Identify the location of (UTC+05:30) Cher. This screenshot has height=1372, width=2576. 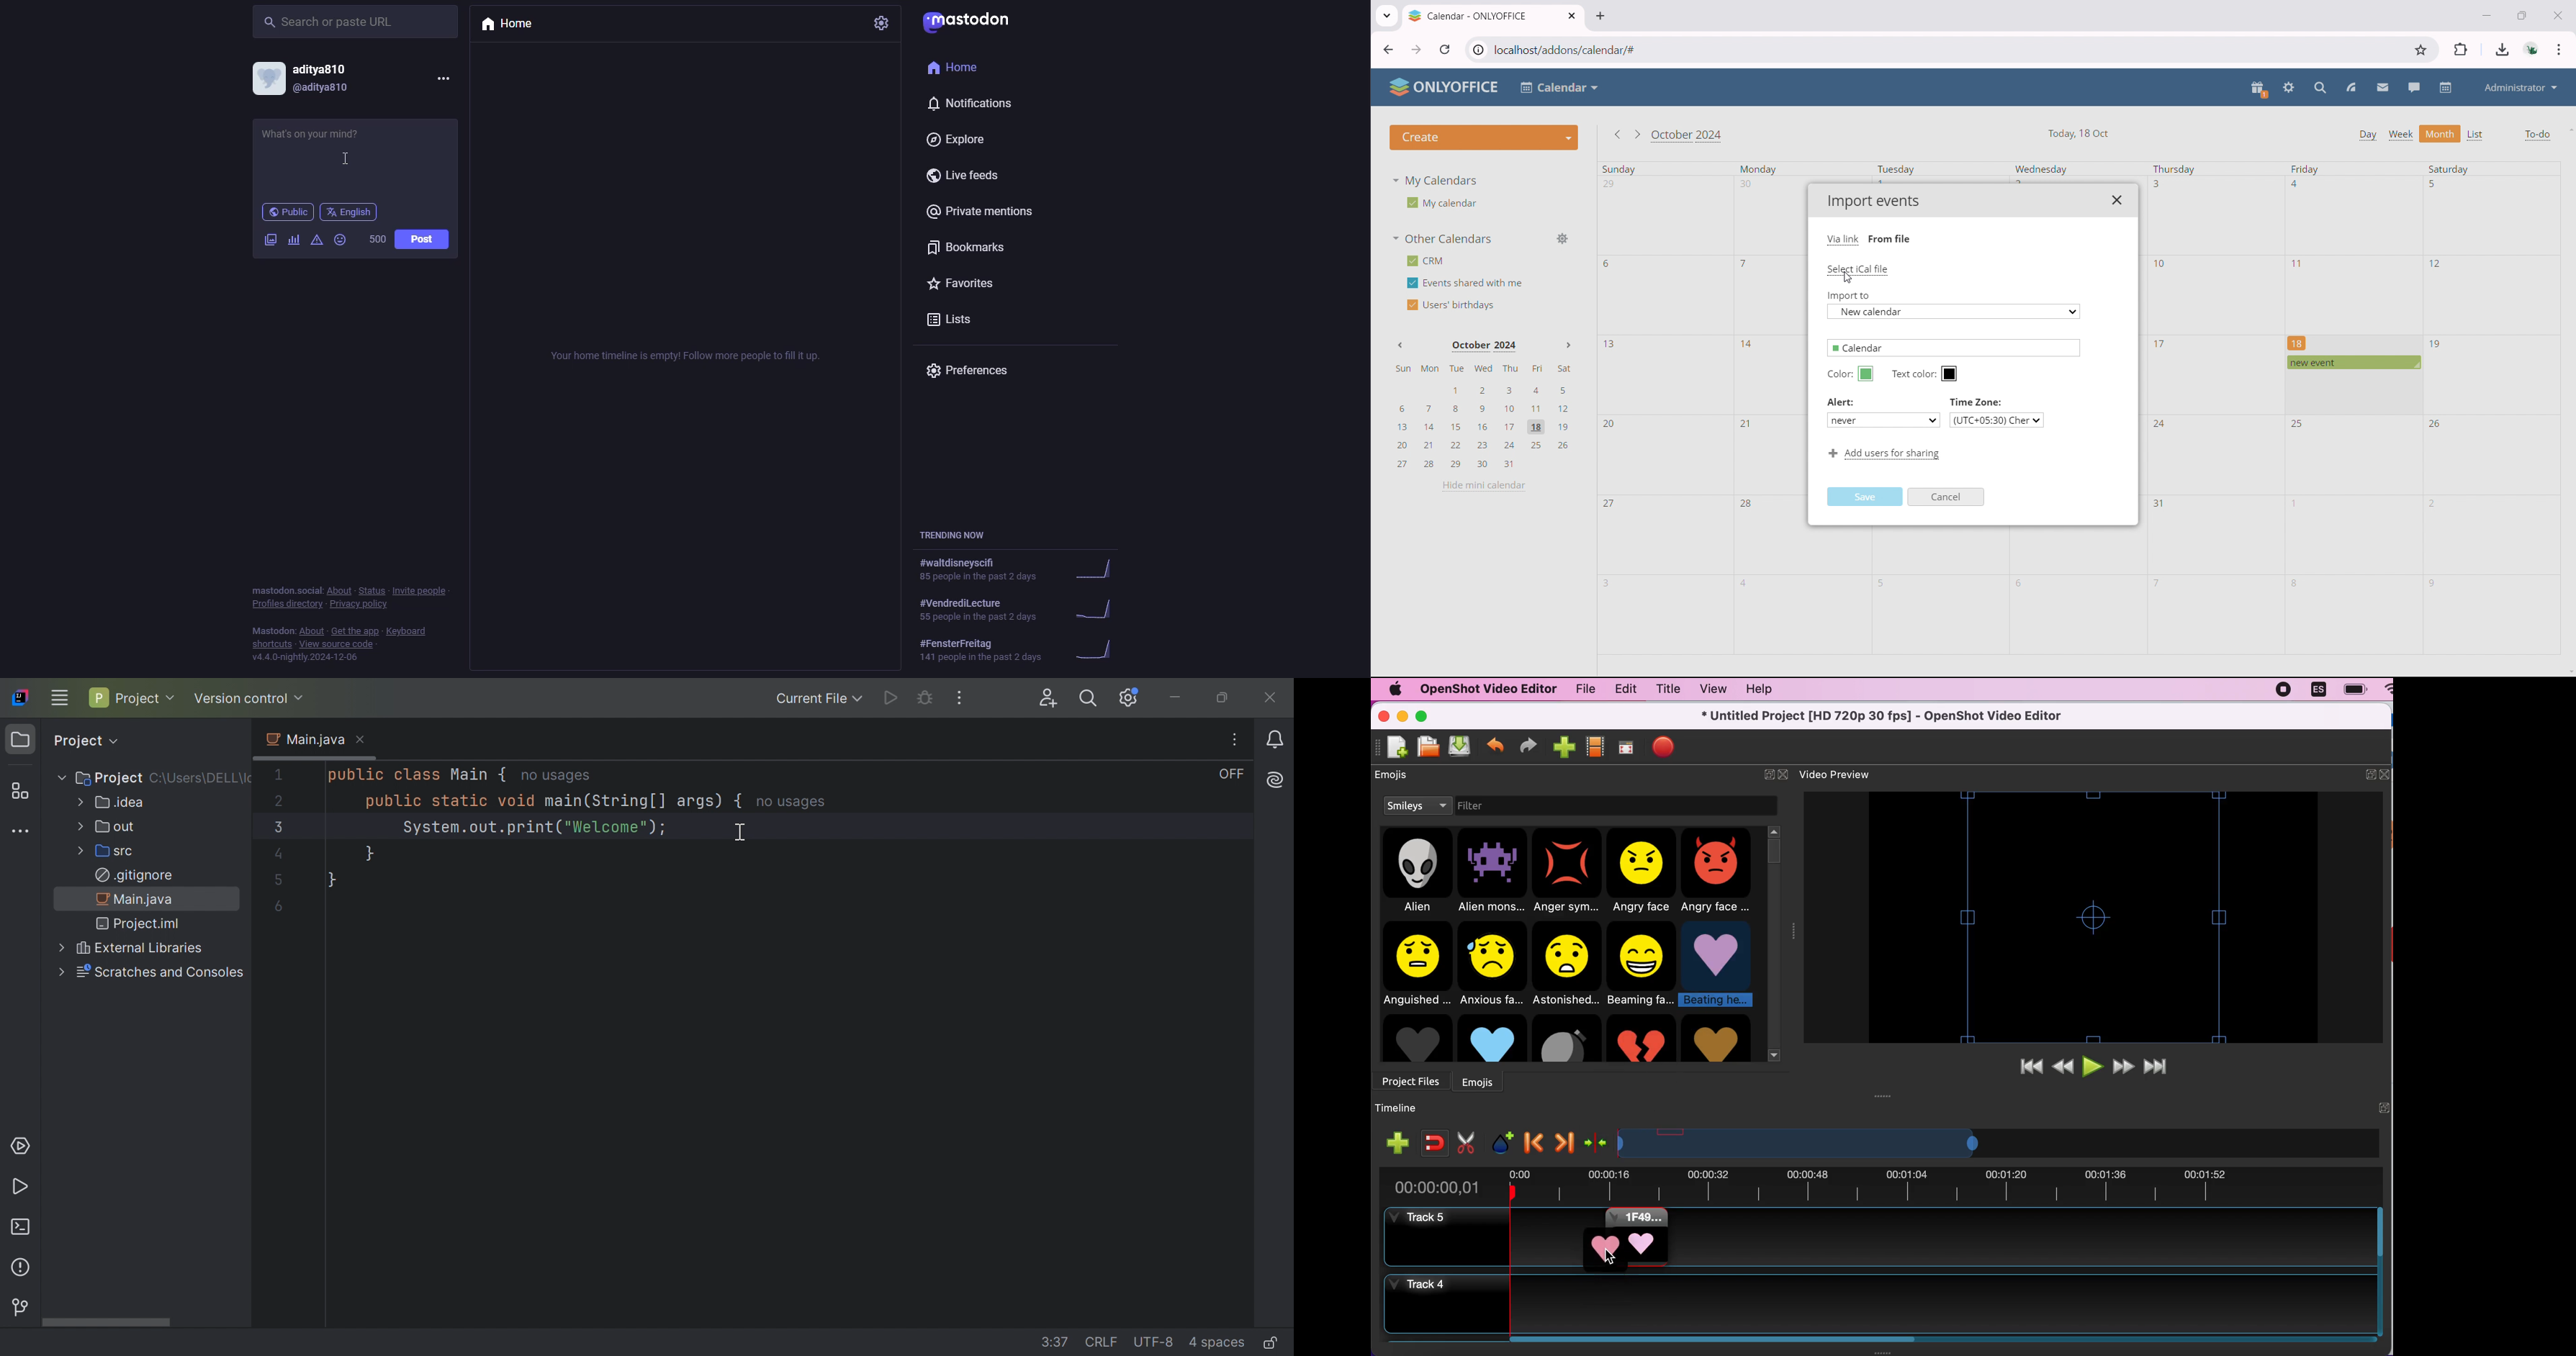
(1997, 420).